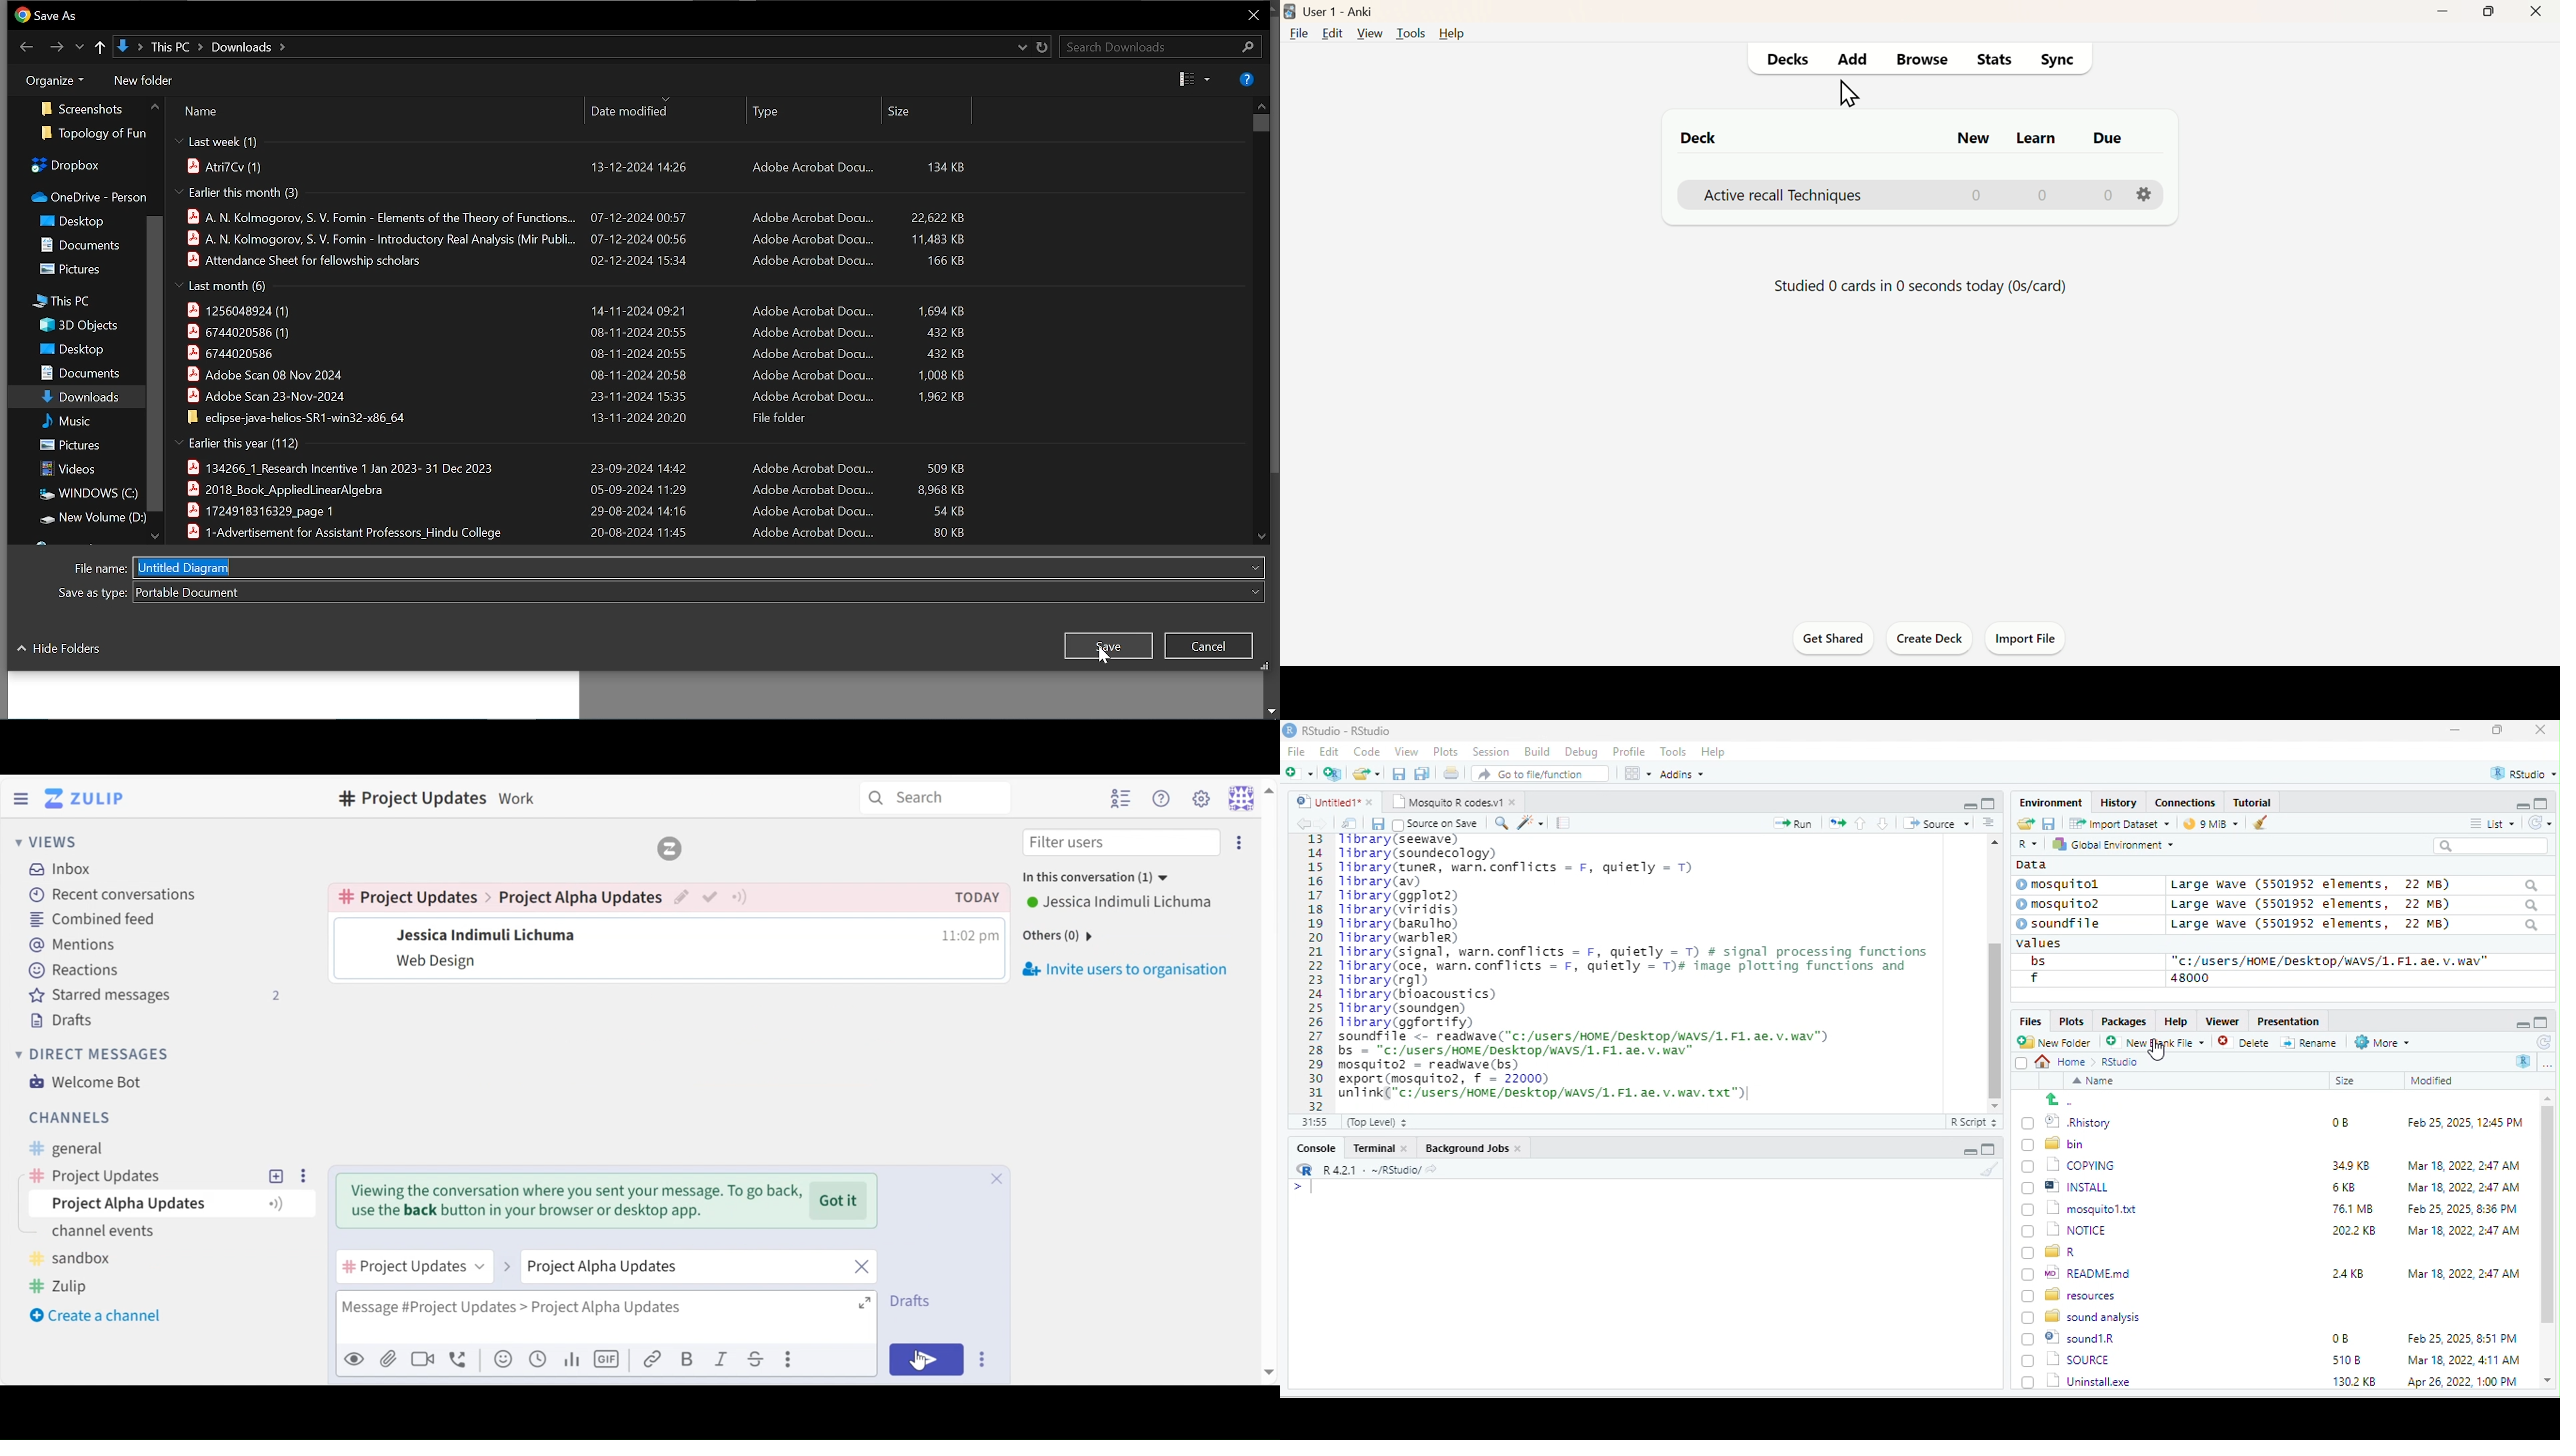 The image size is (2576, 1456). Describe the element at coordinates (1343, 11) in the screenshot. I see `User 1 - Anki` at that location.